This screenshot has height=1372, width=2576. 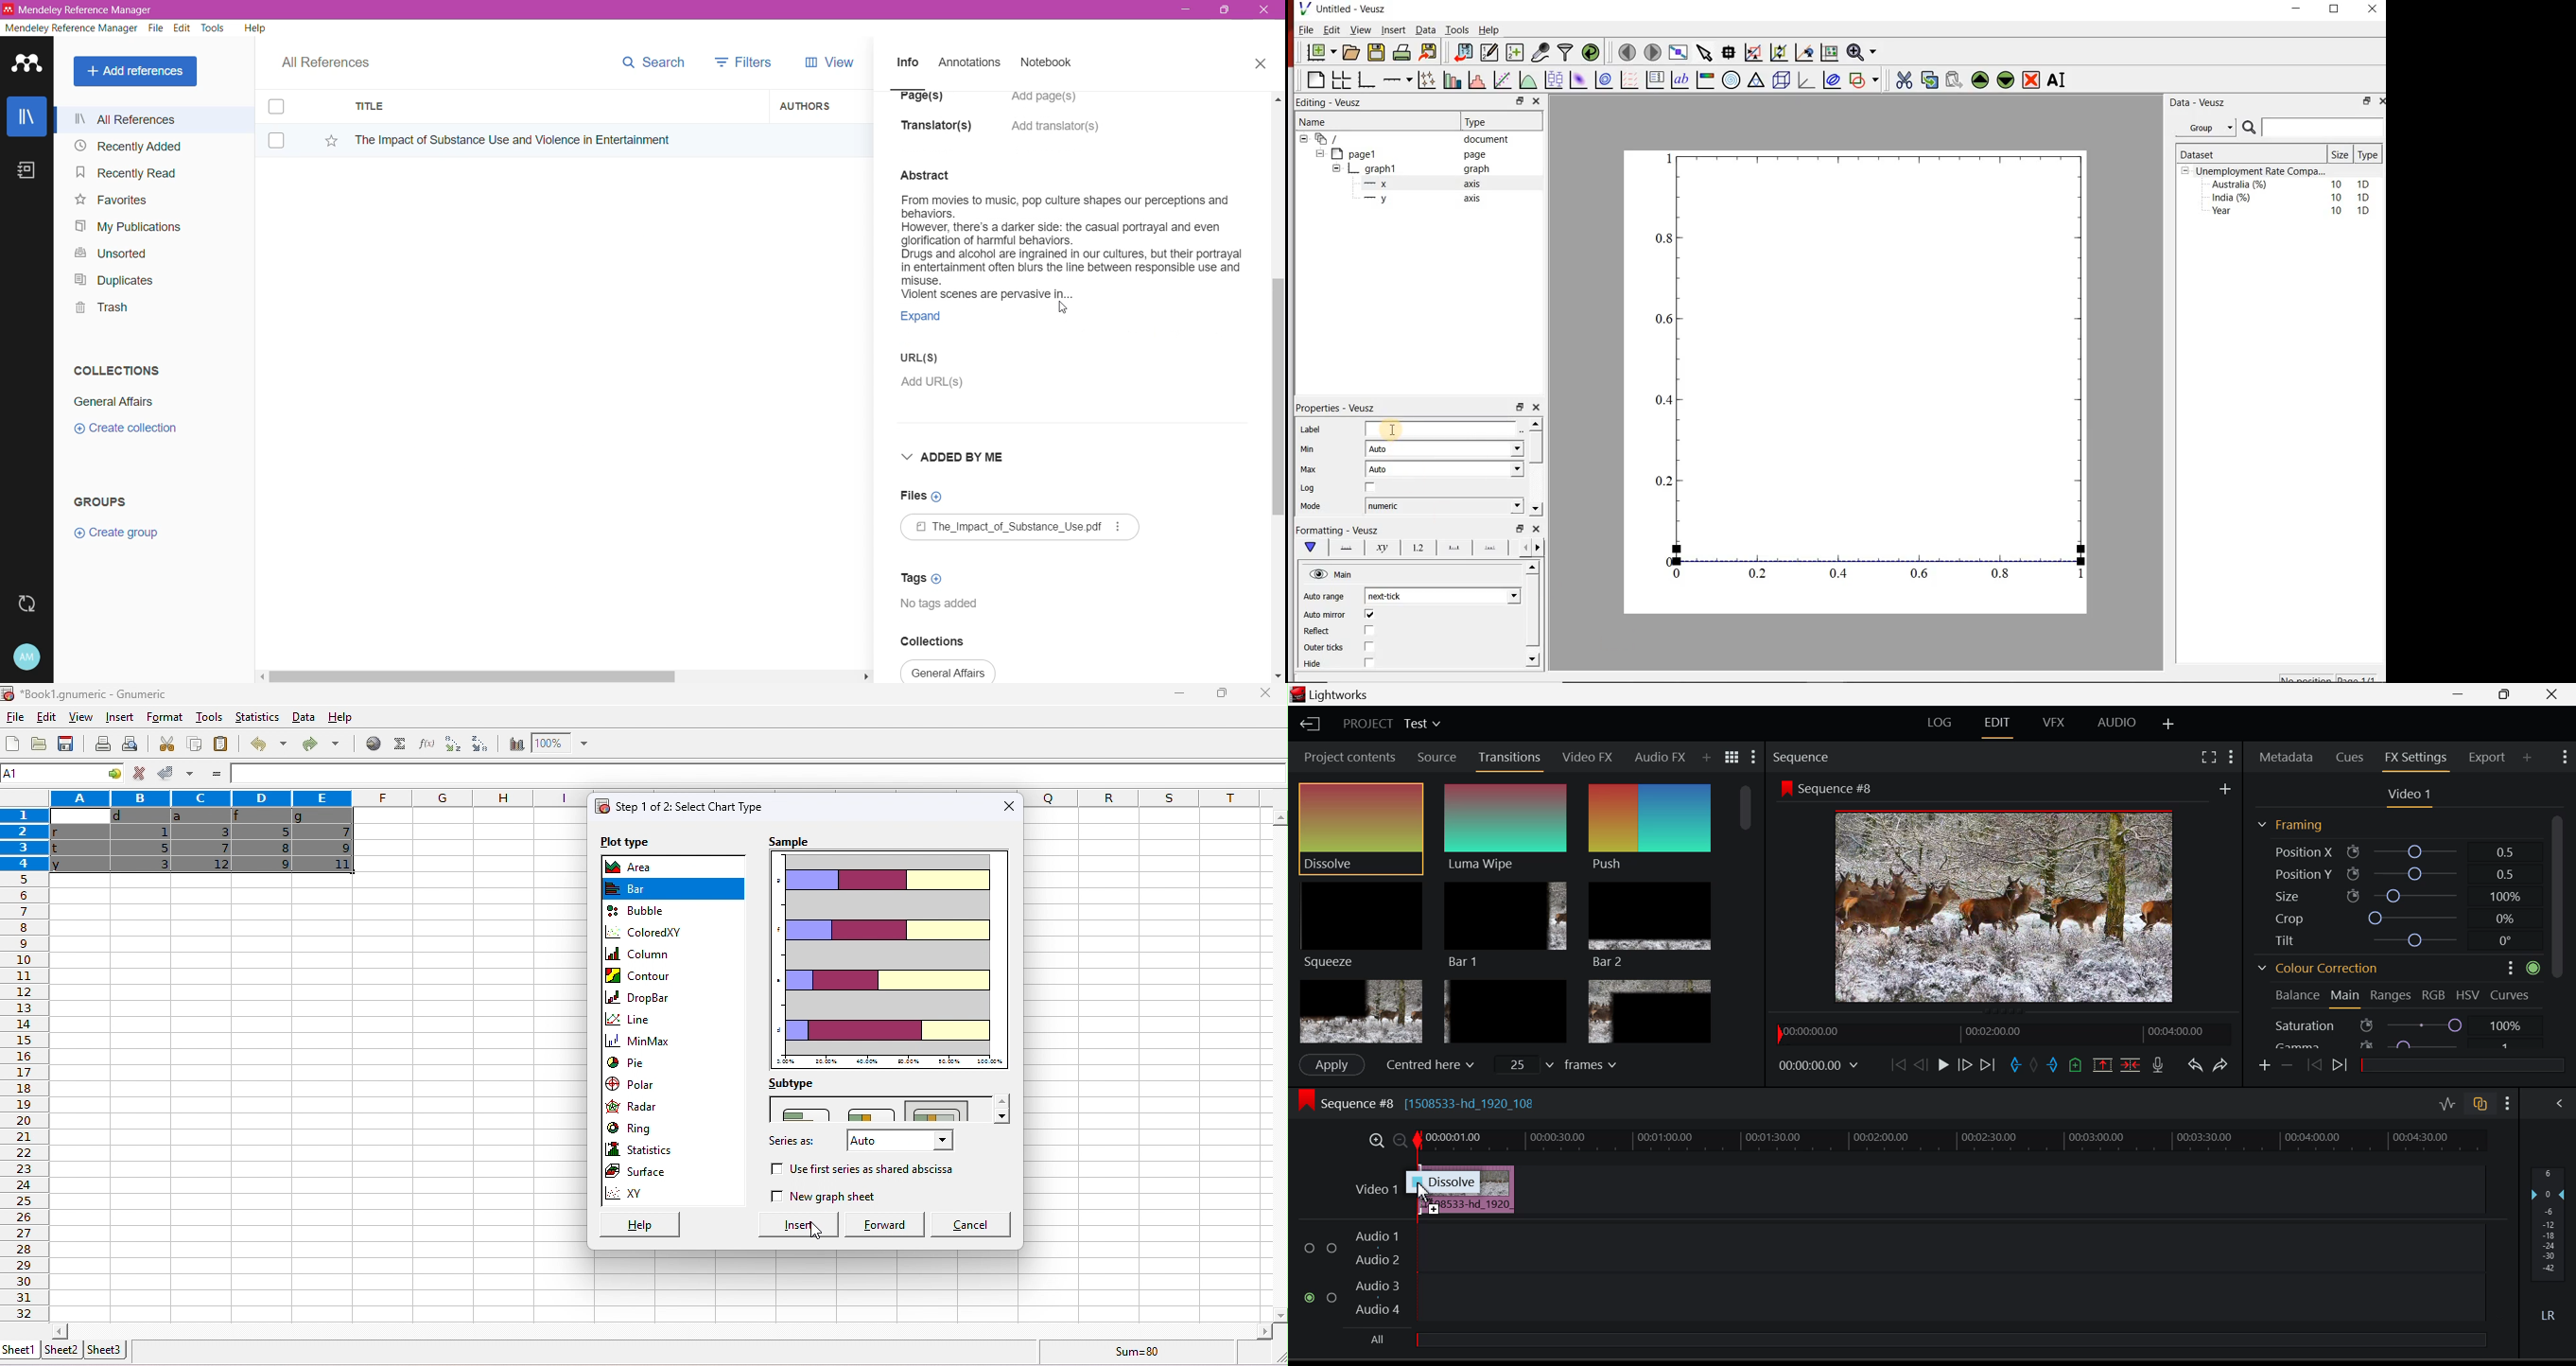 What do you see at coordinates (2368, 155) in the screenshot?
I see `Type` at bounding box center [2368, 155].